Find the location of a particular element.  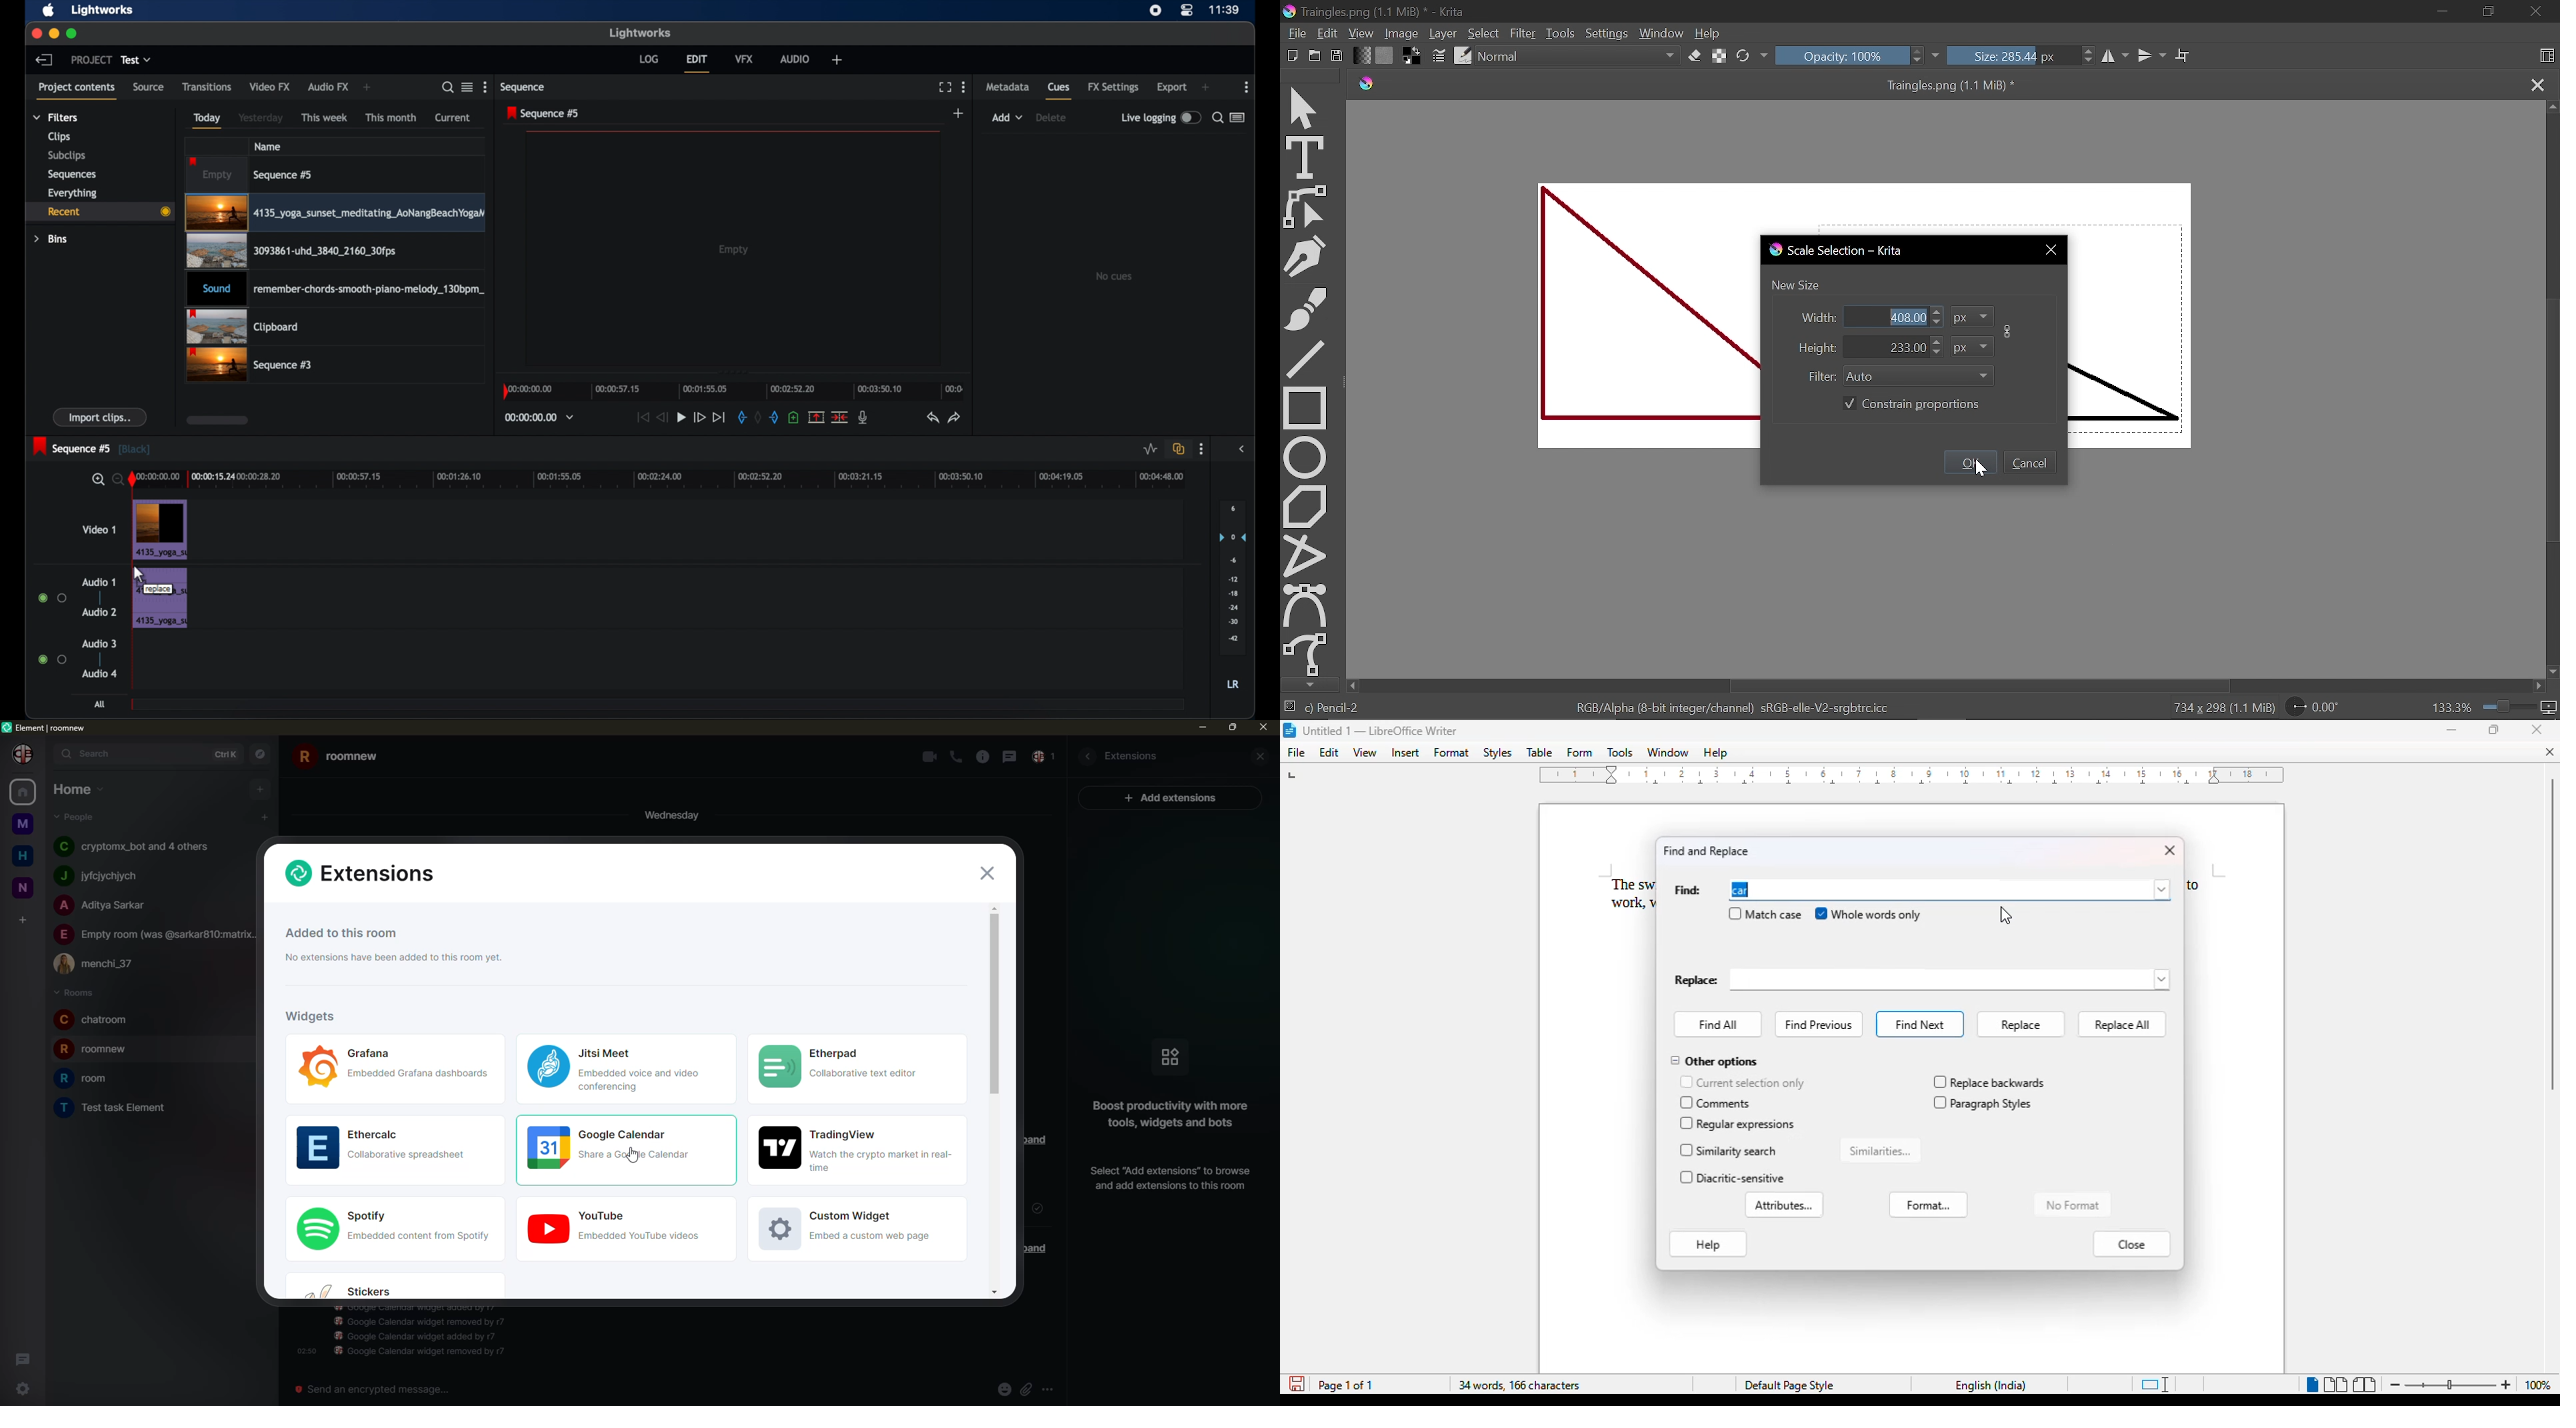

100% (current zoom level) is located at coordinates (2540, 1385).